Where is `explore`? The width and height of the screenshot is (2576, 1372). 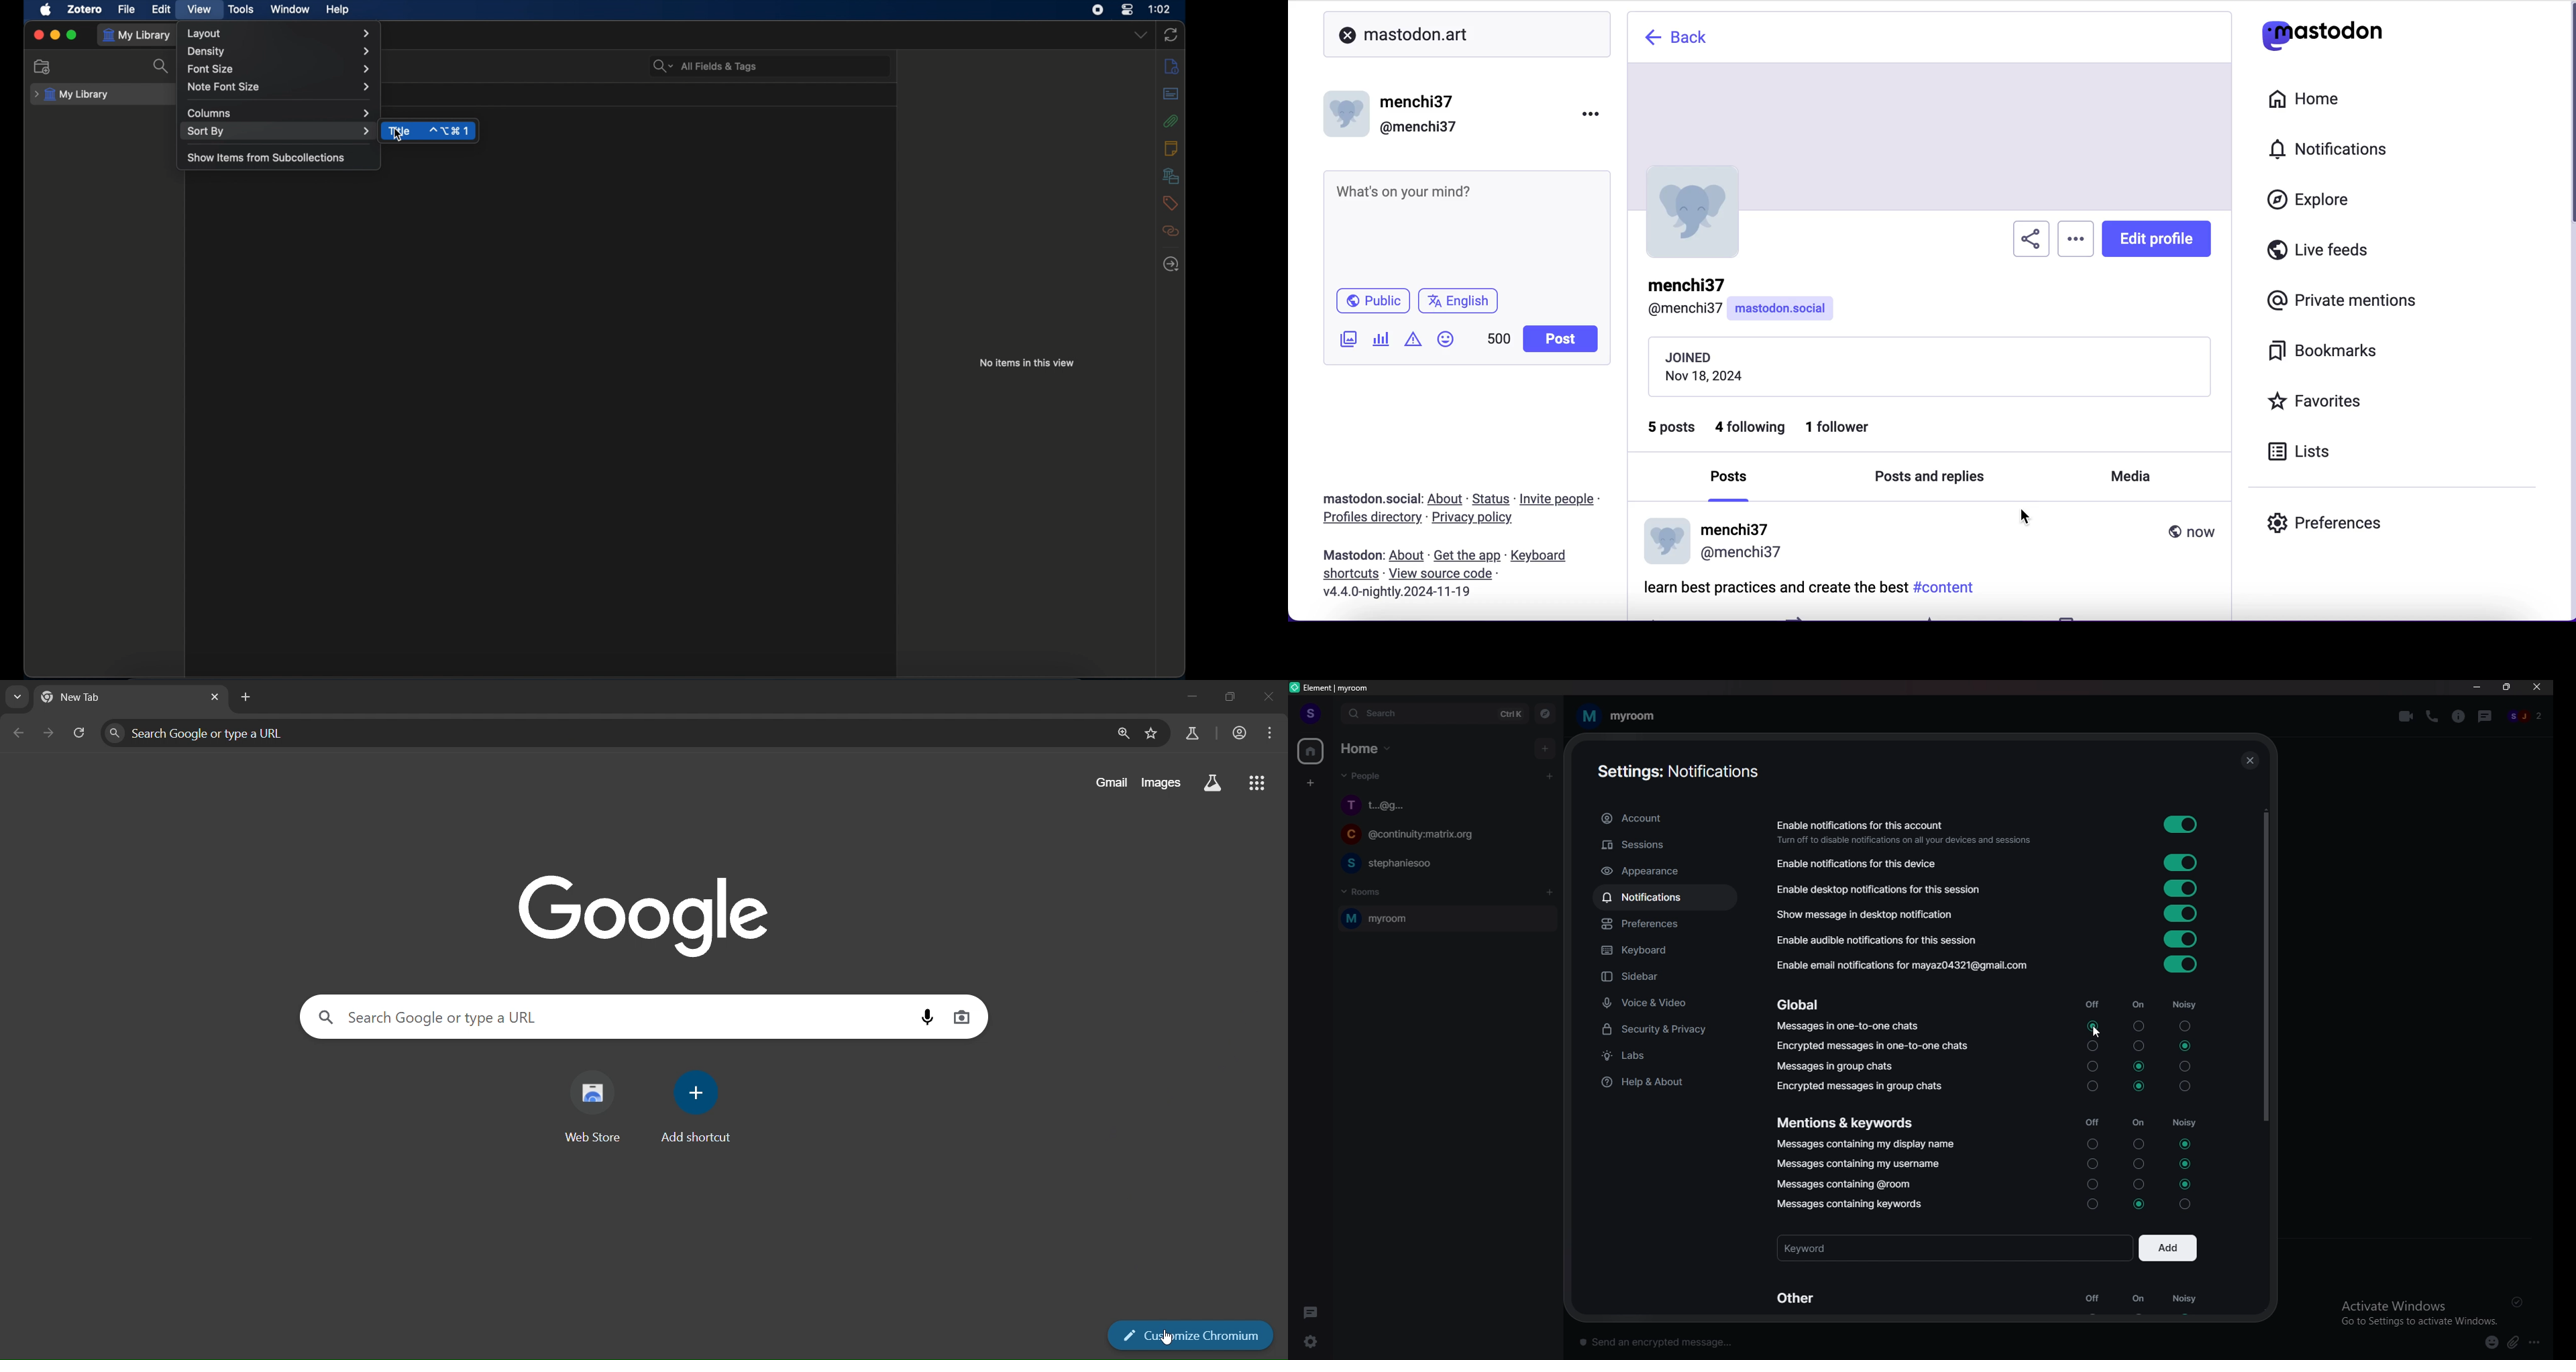
explore is located at coordinates (1545, 713).